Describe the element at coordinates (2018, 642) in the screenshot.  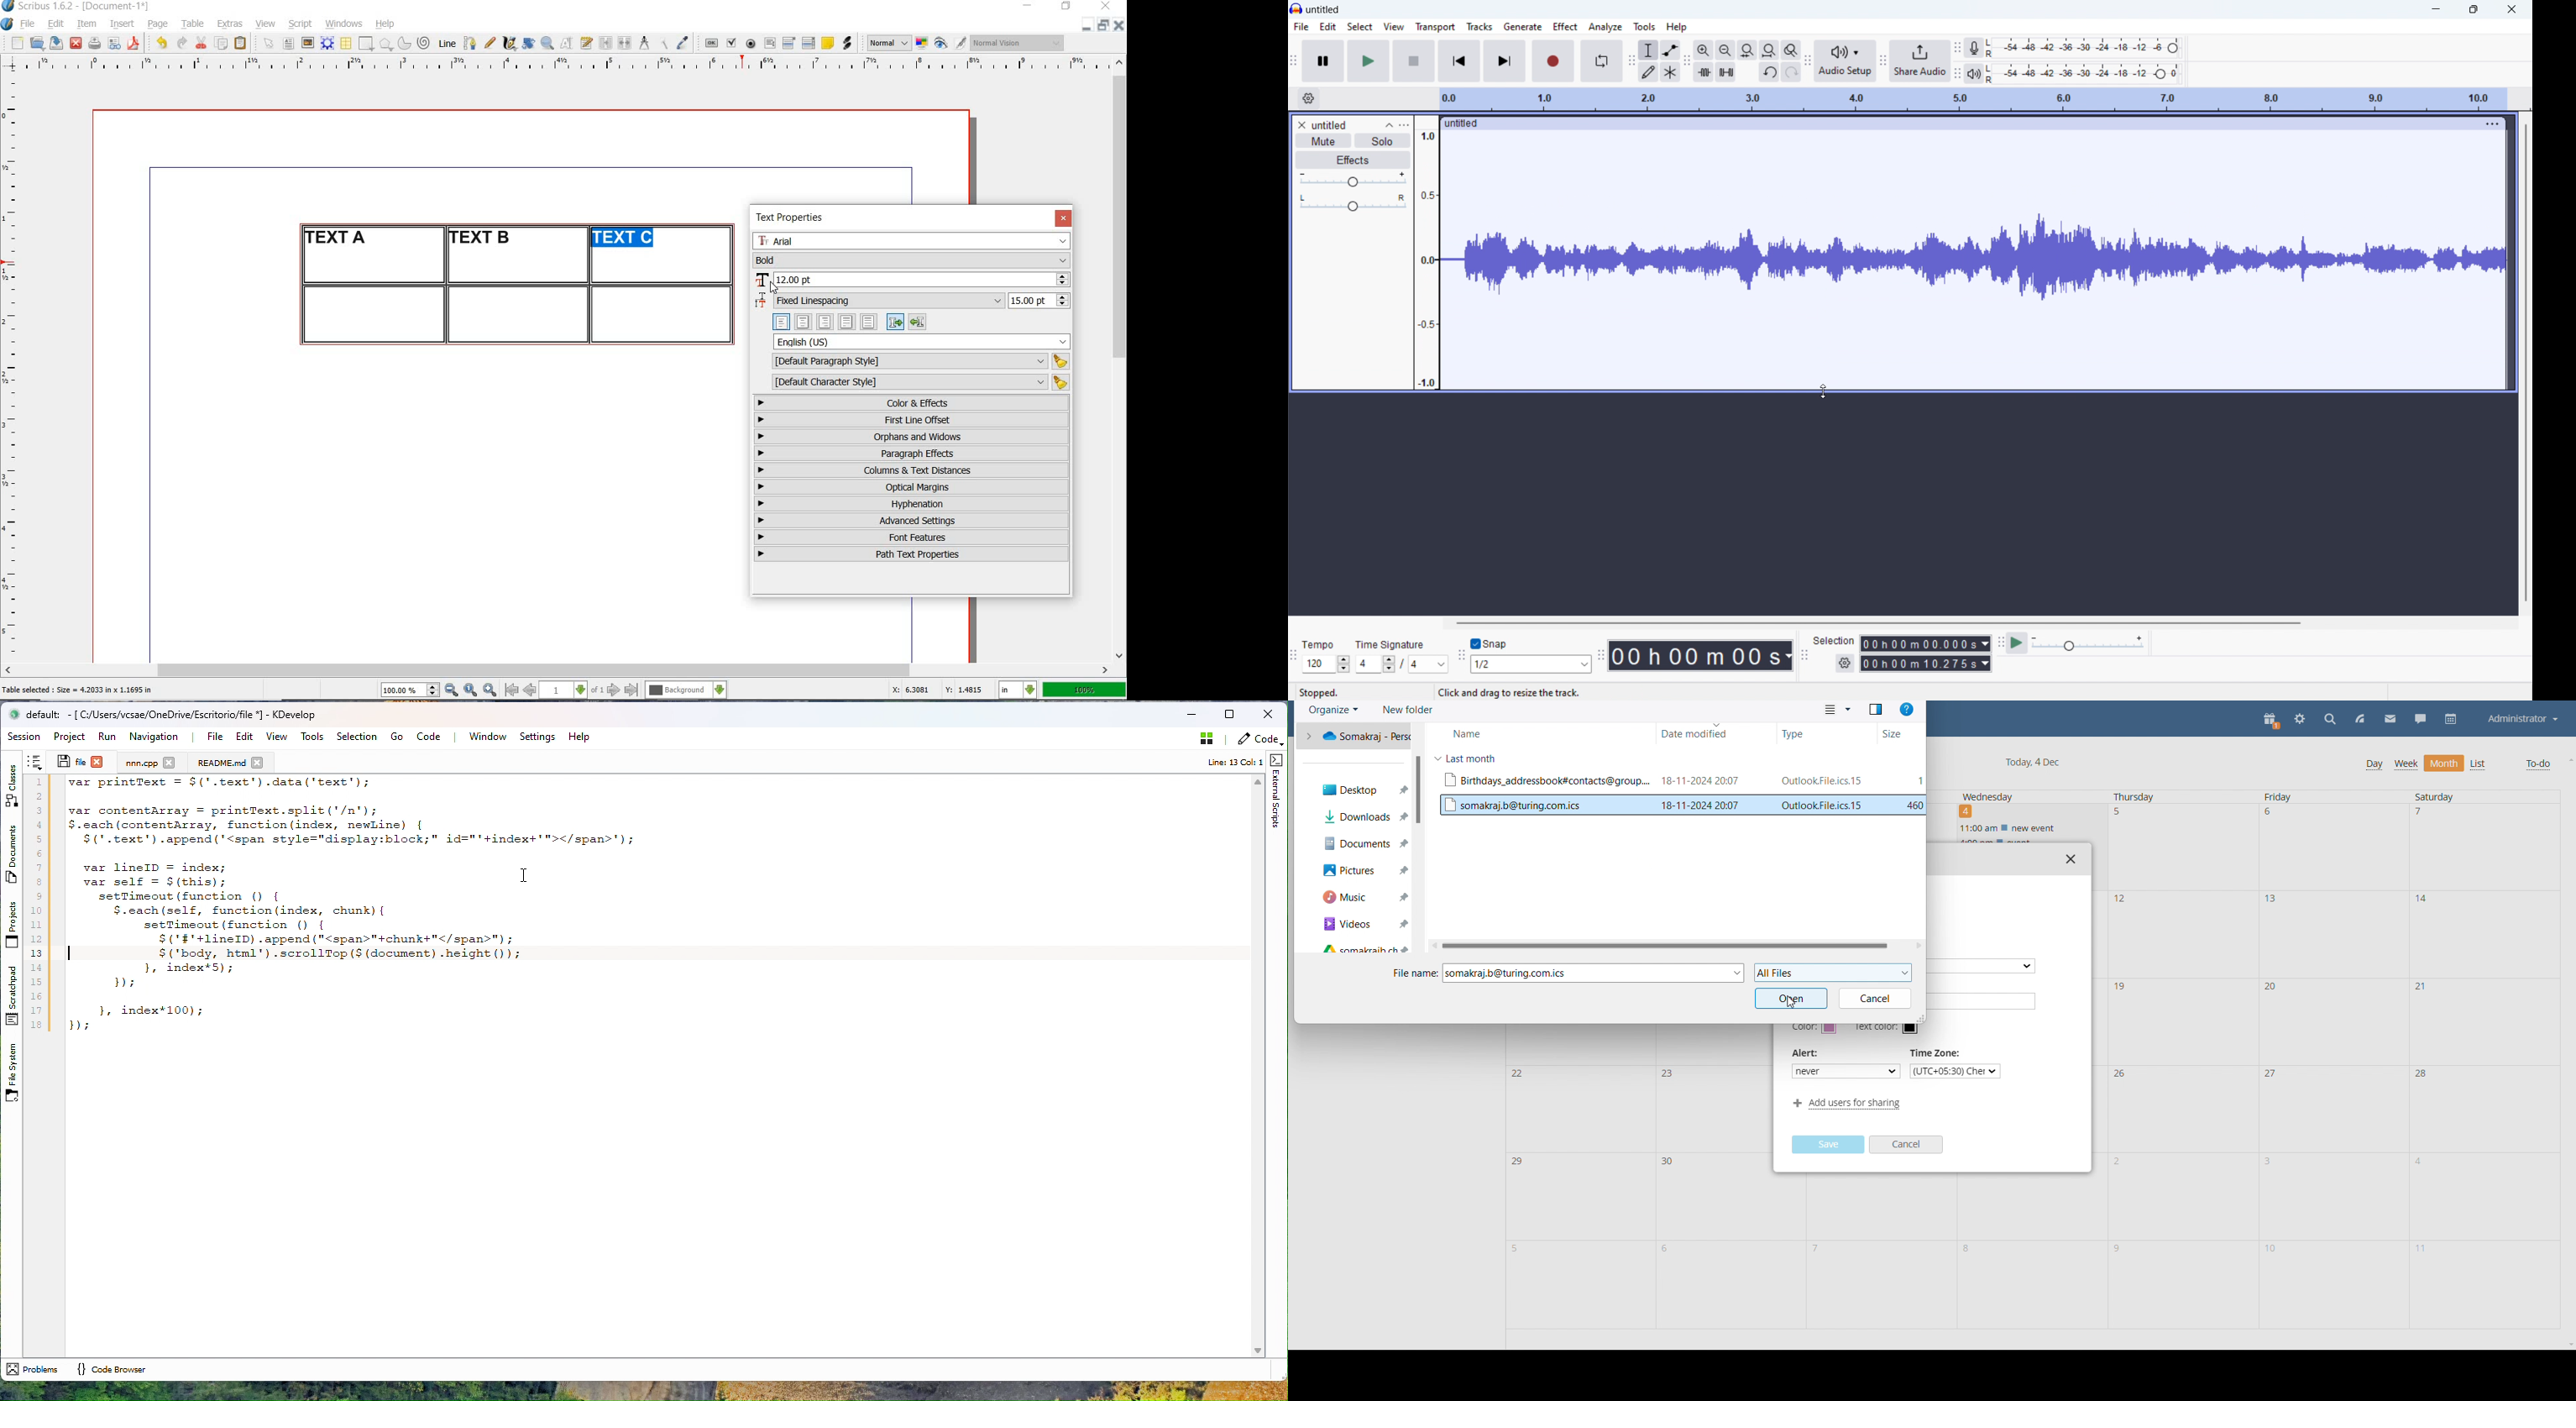
I see `play at speed` at that location.